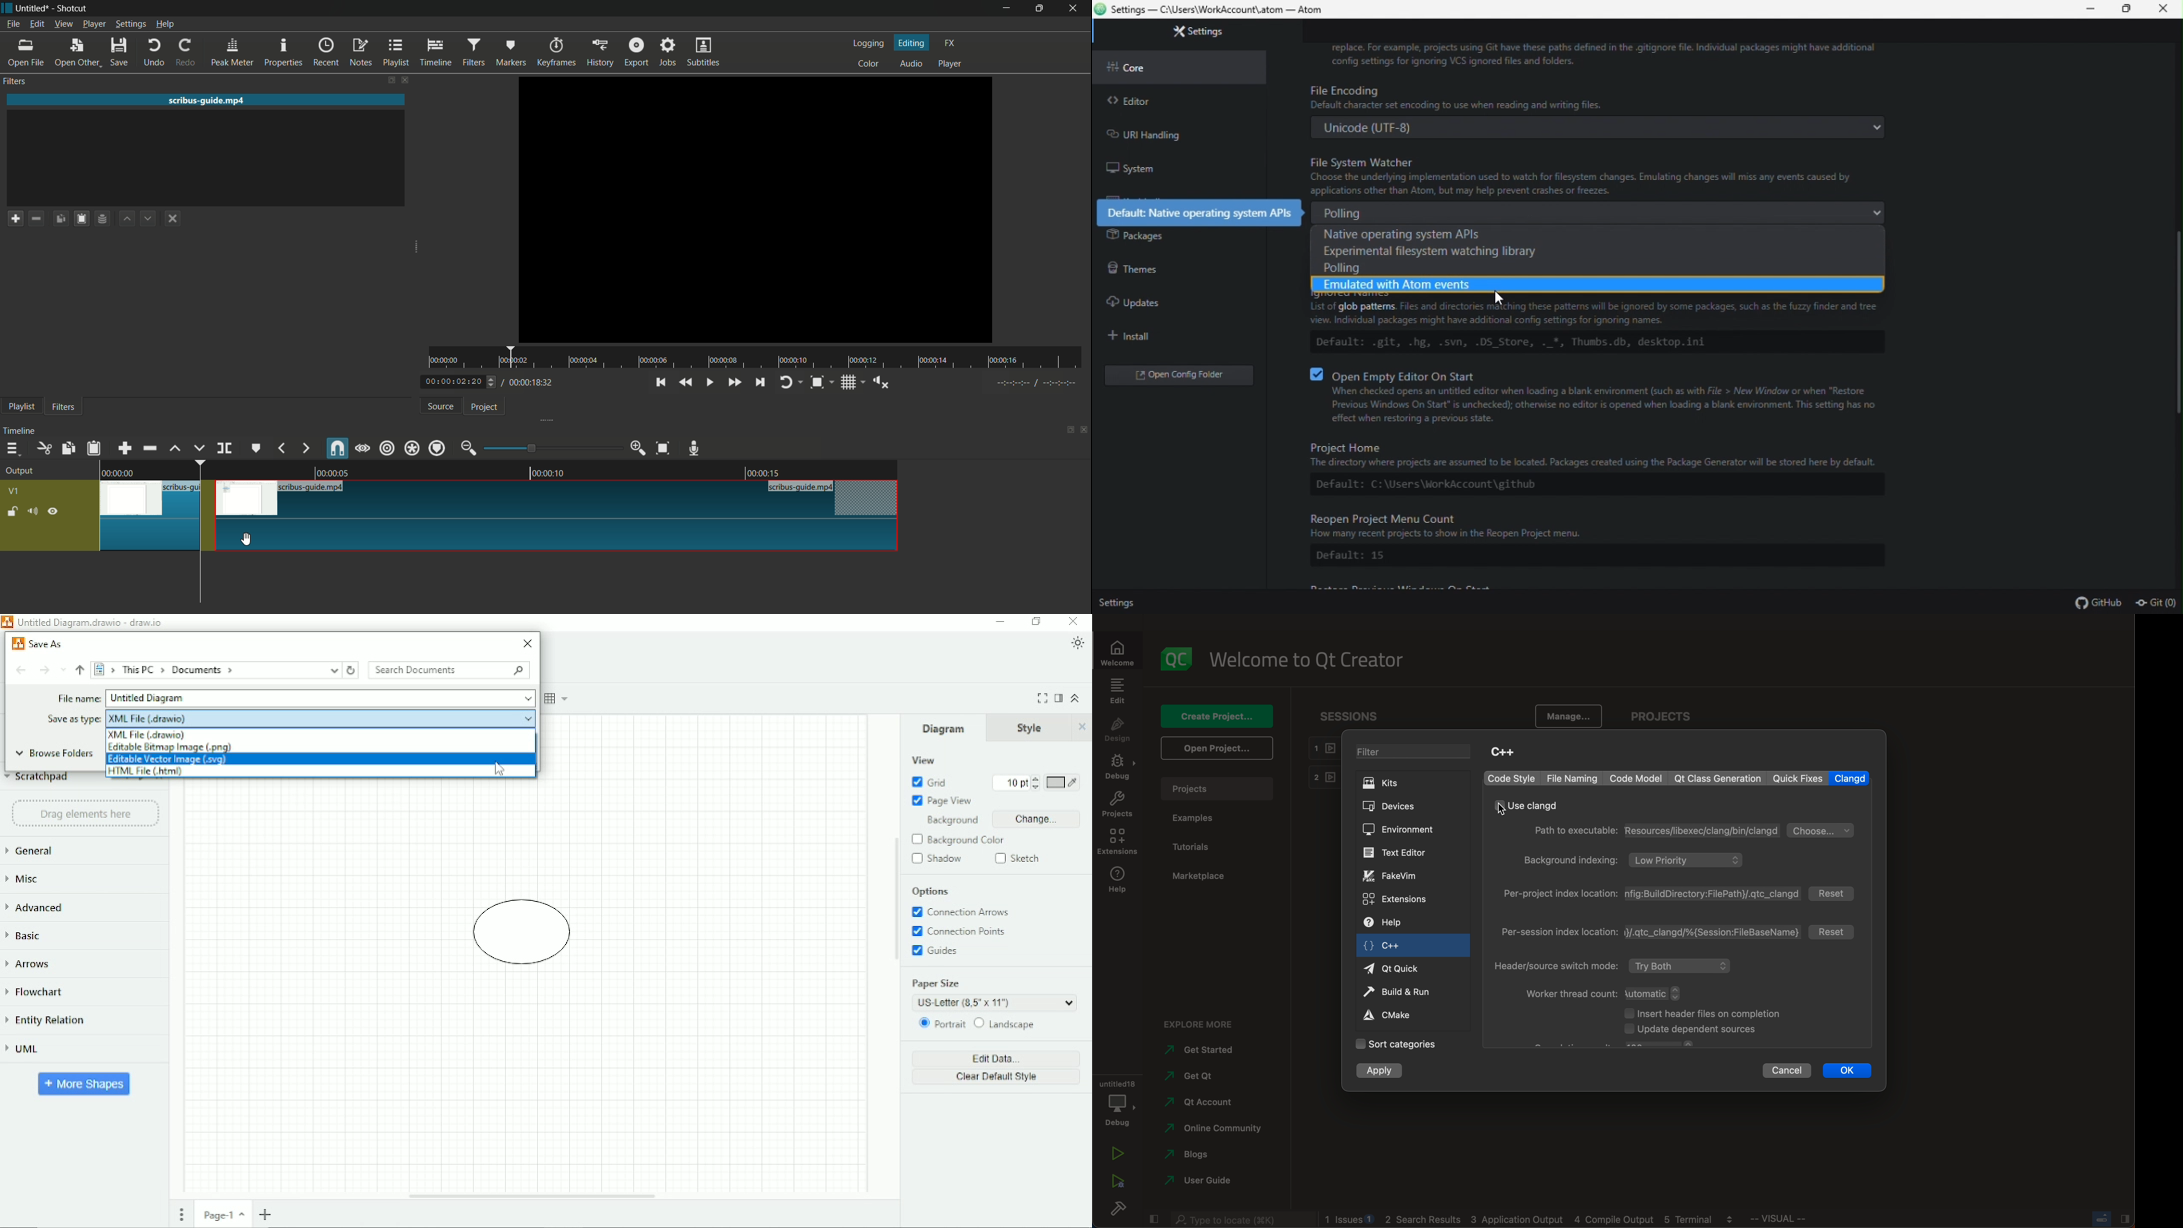 This screenshot has height=1232, width=2184. I want to click on FILTER, so click(1412, 752).